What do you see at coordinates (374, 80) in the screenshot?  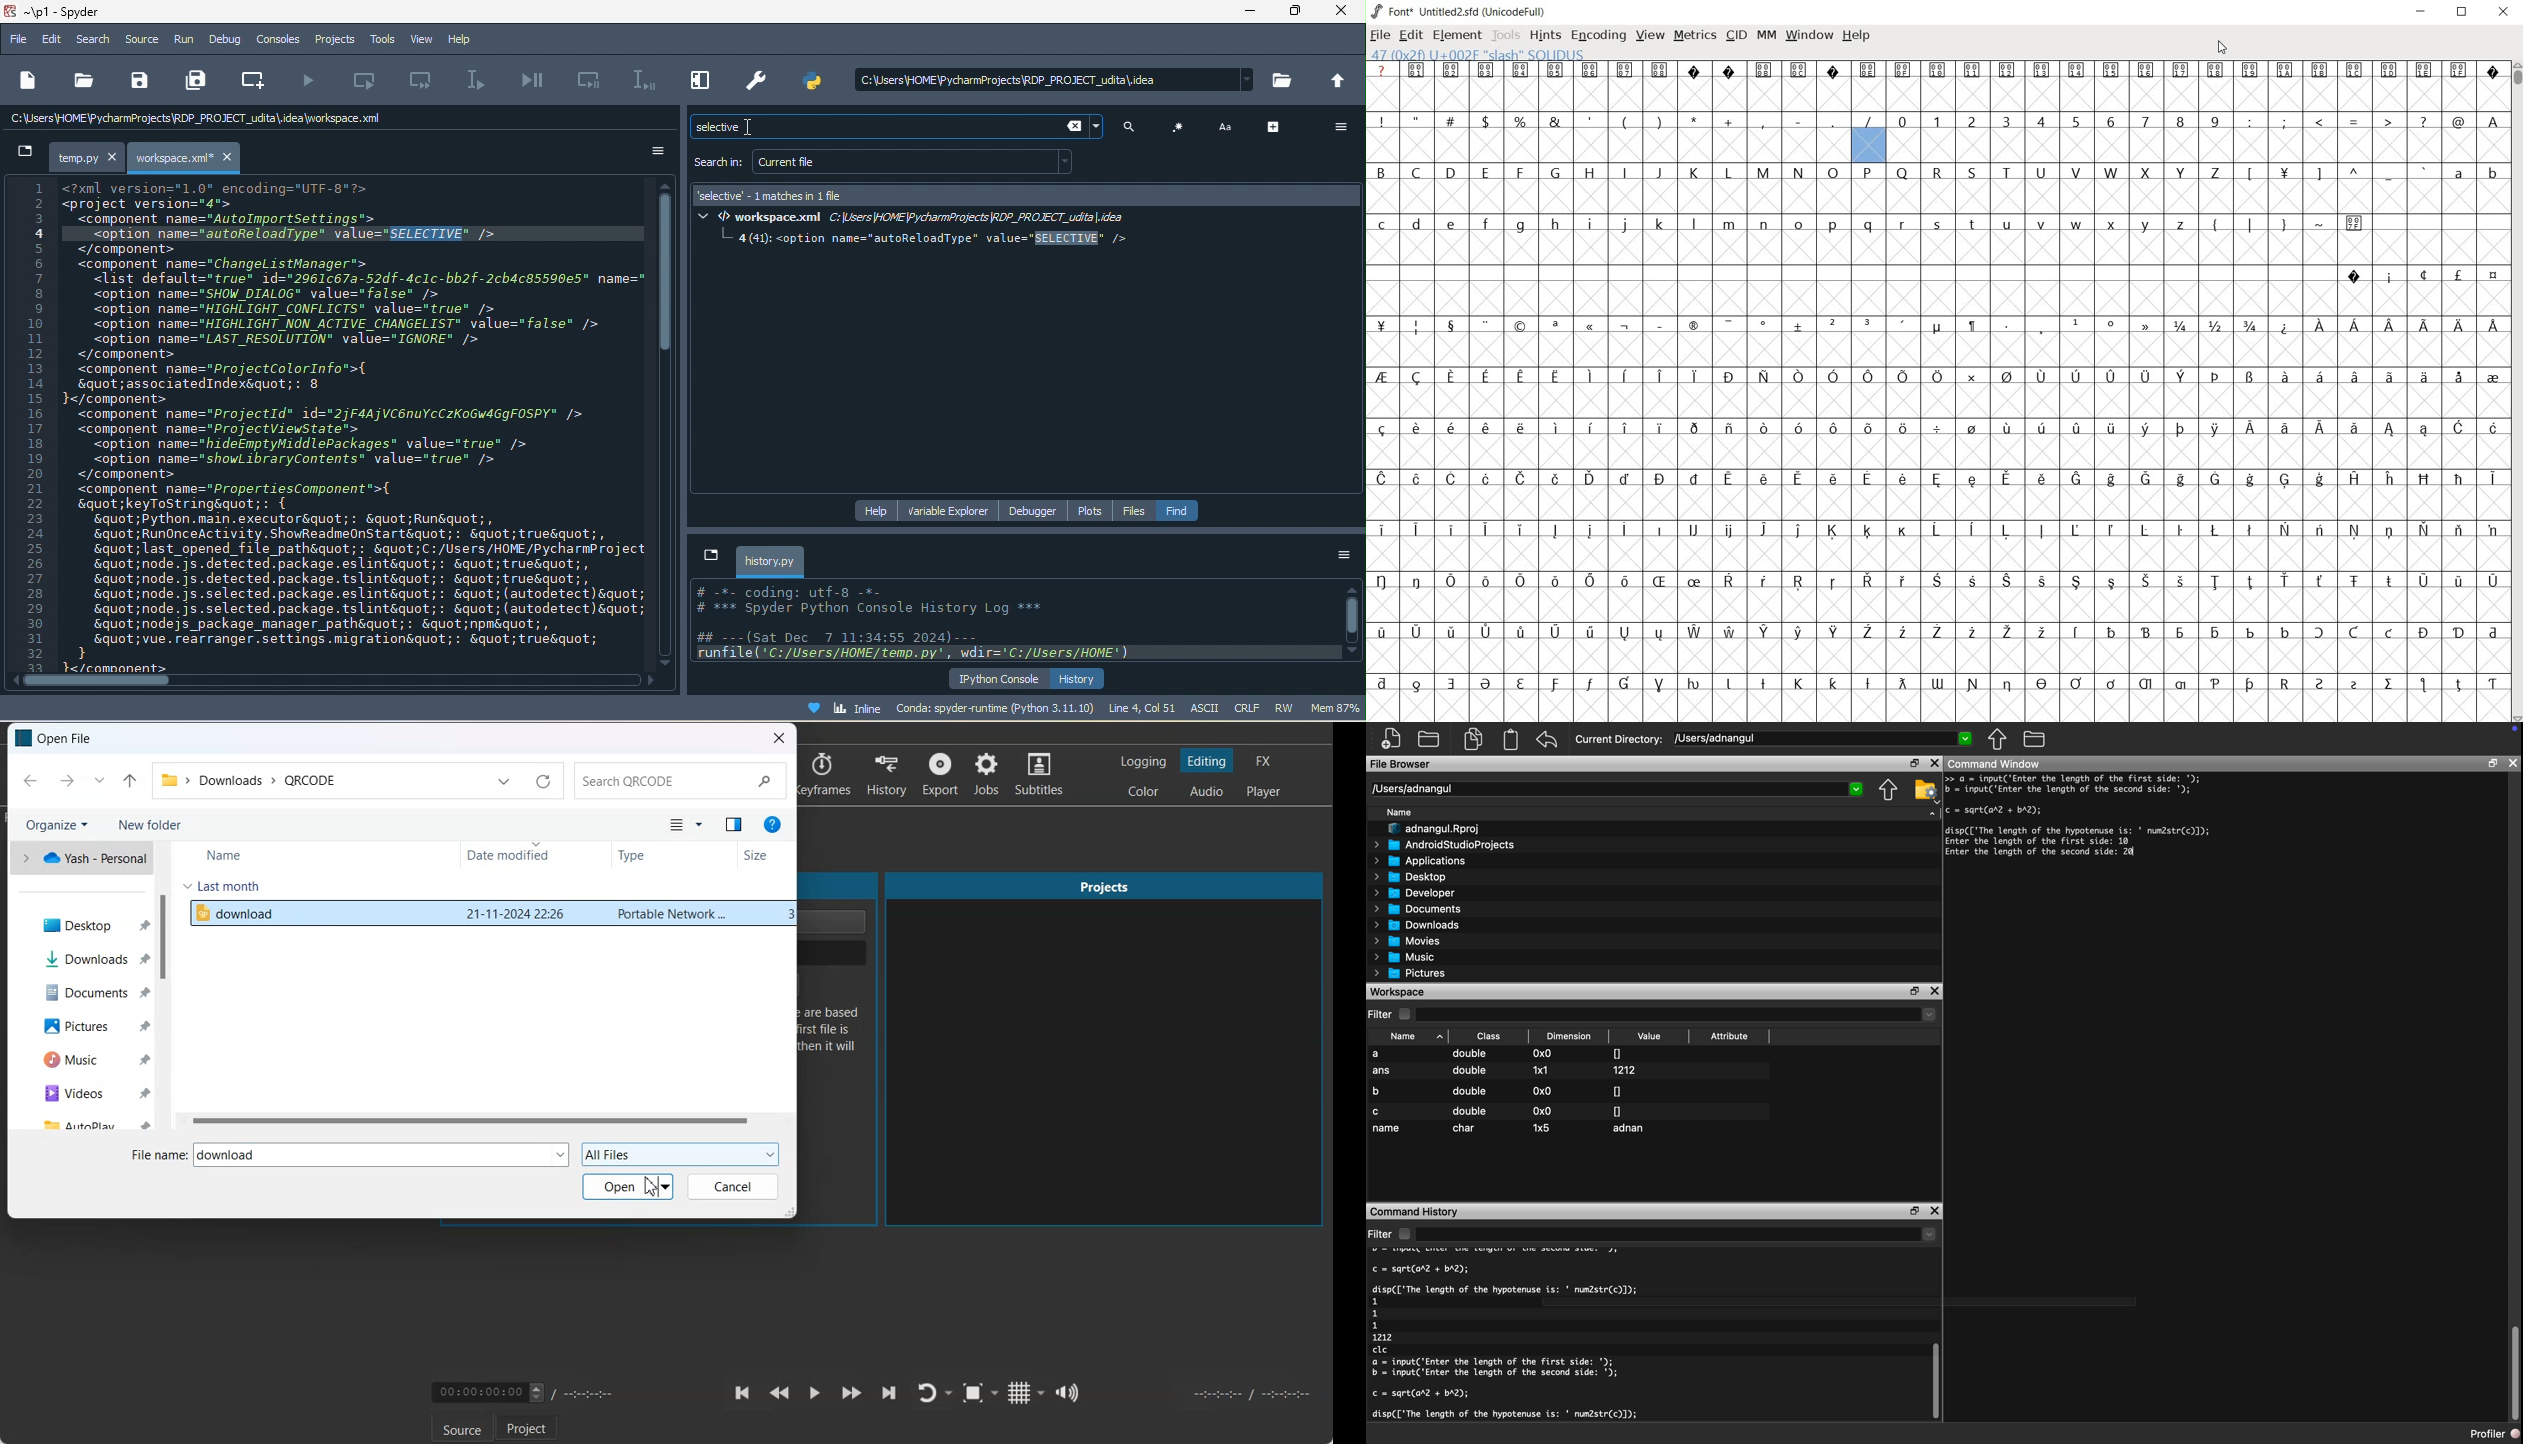 I see `run current cell` at bounding box center [374, 80].